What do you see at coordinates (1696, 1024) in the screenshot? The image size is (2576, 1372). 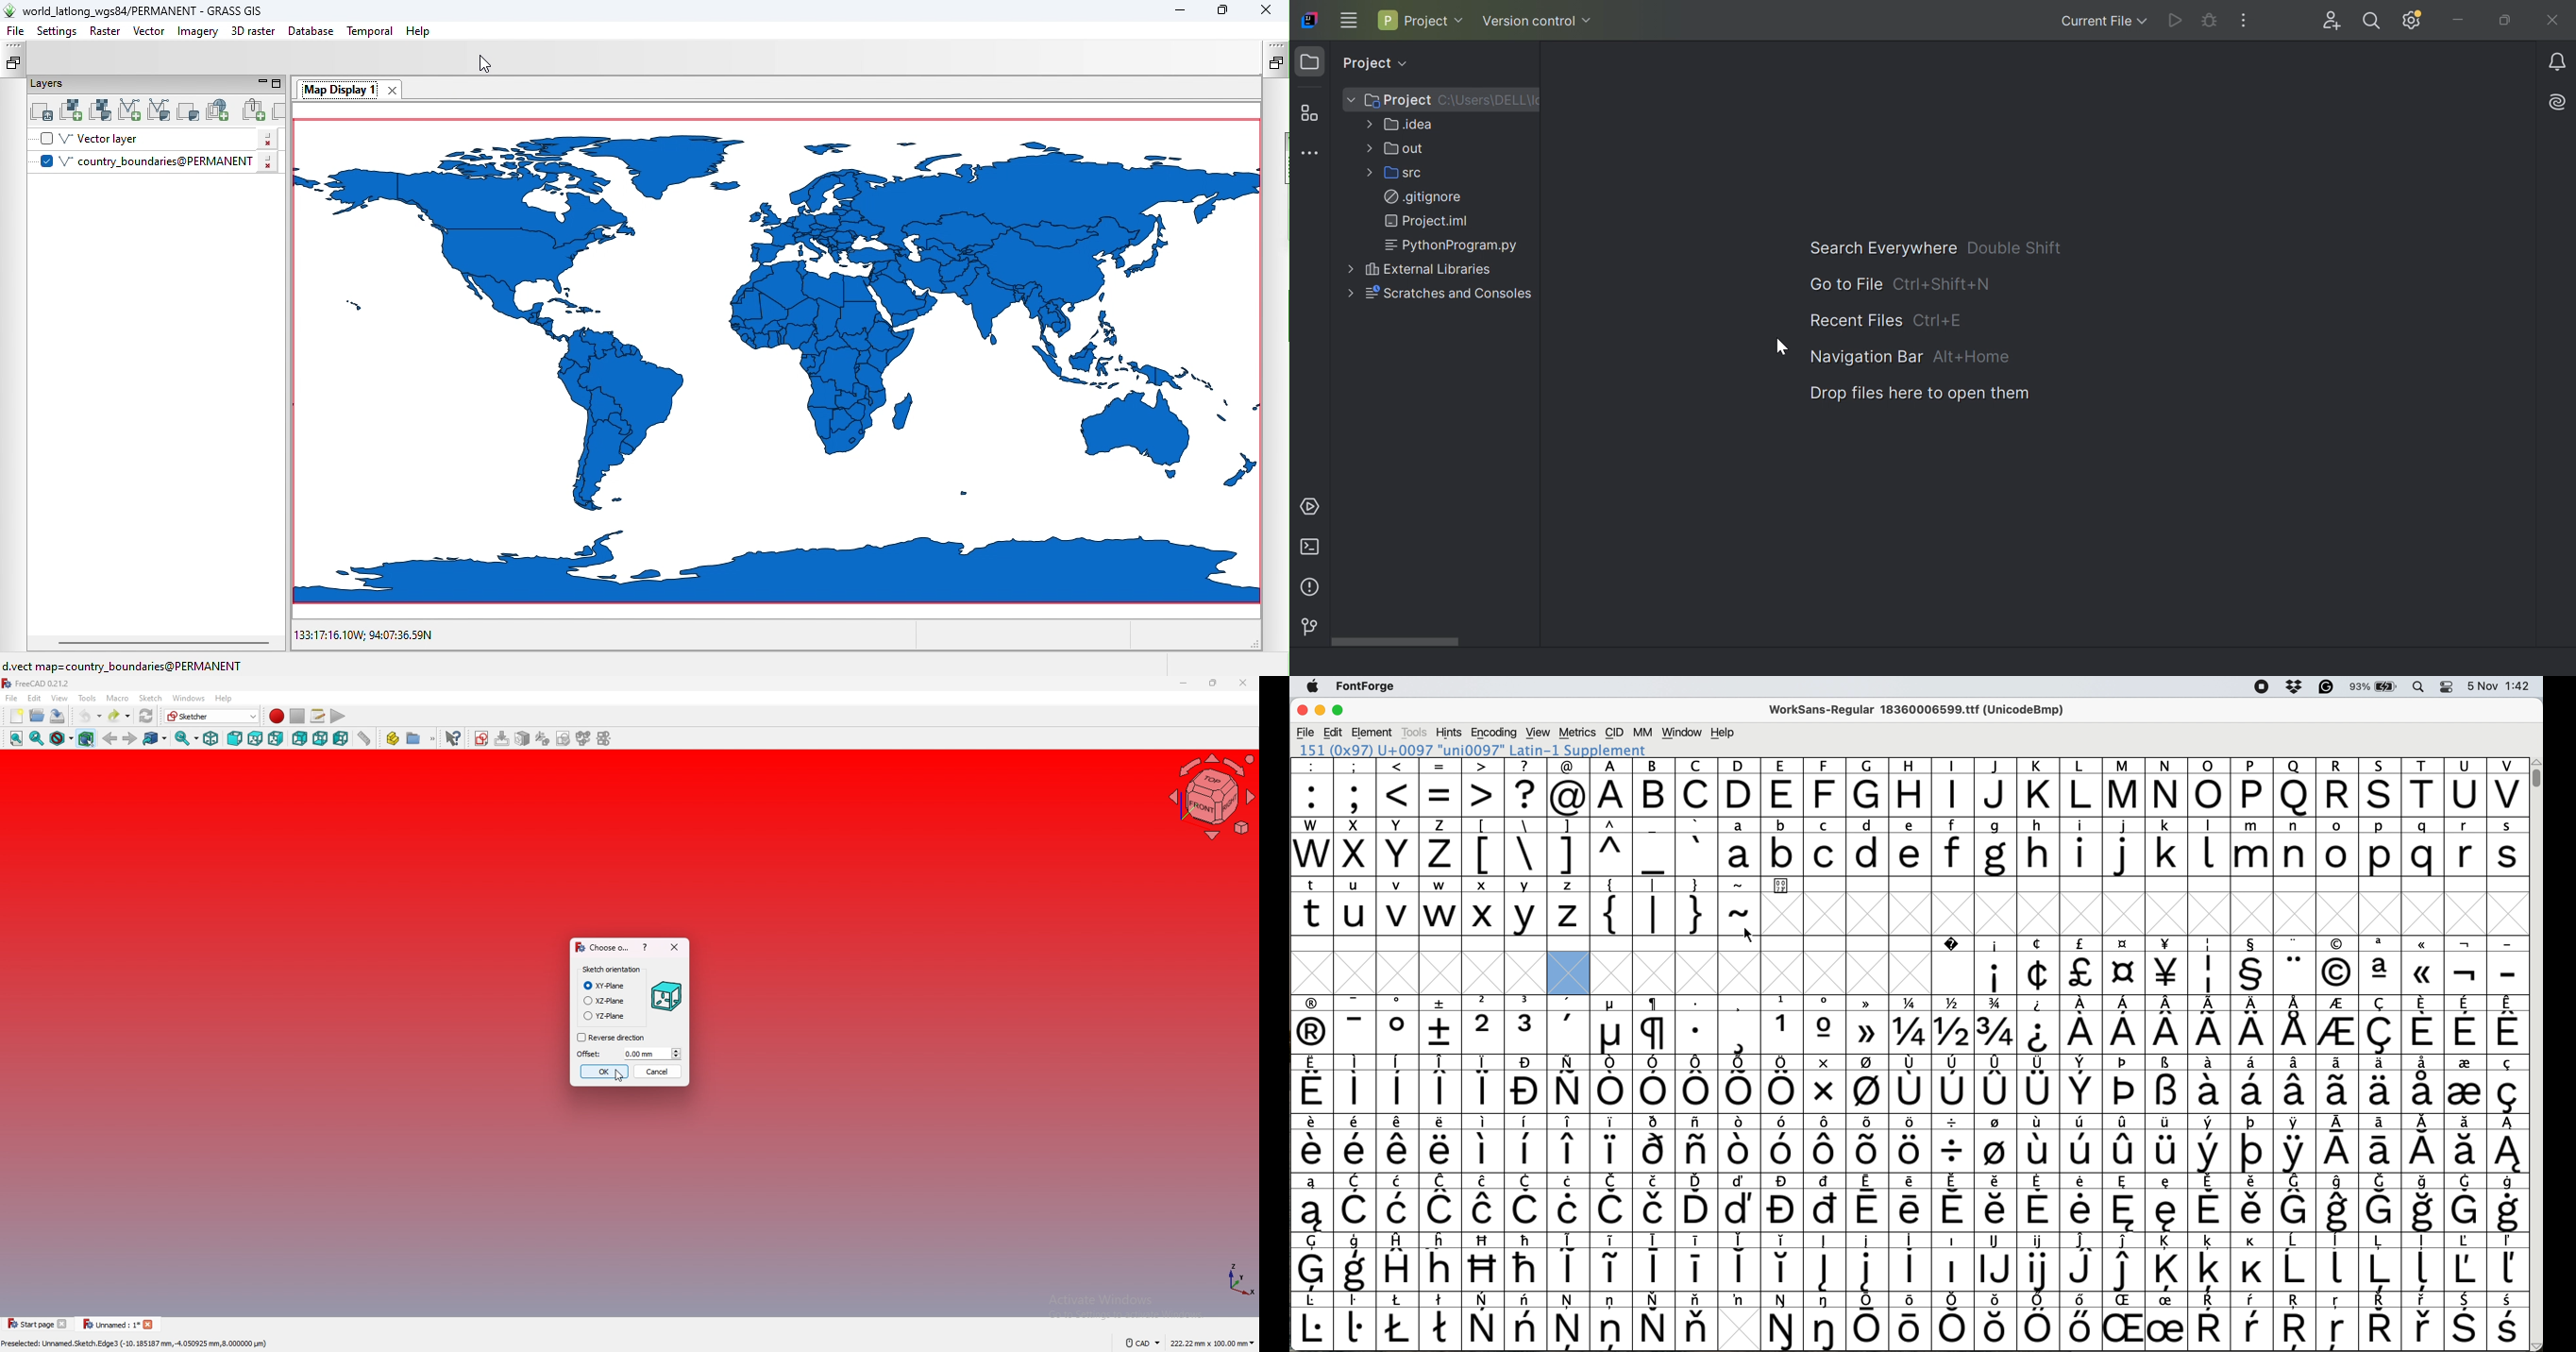 I see `symbol` at bounding box center [1696, 1024].